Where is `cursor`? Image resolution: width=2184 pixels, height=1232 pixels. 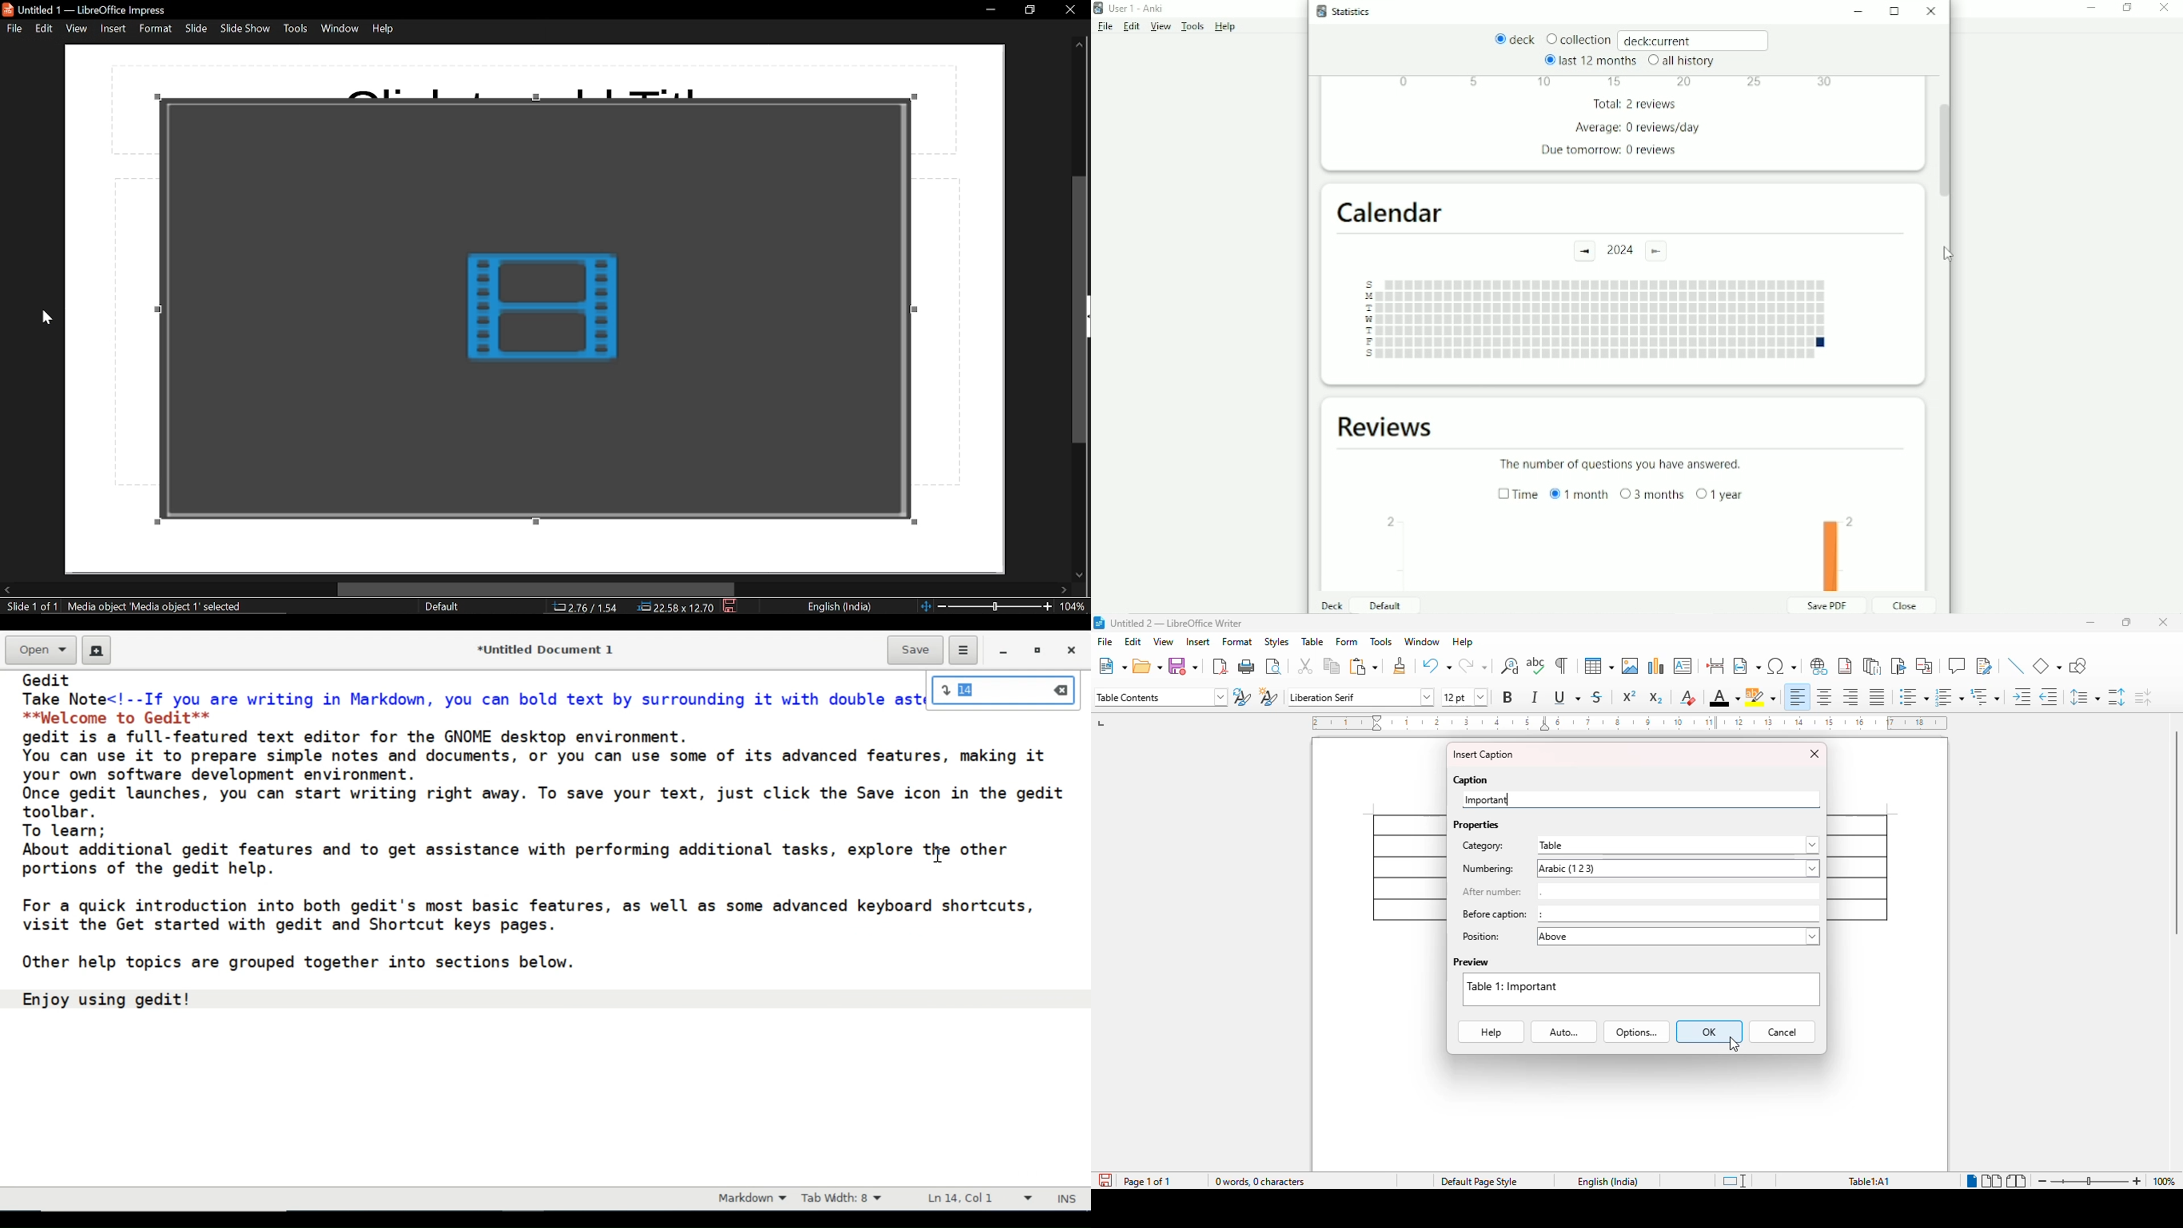 cursor is located at coordinates (49, 317).